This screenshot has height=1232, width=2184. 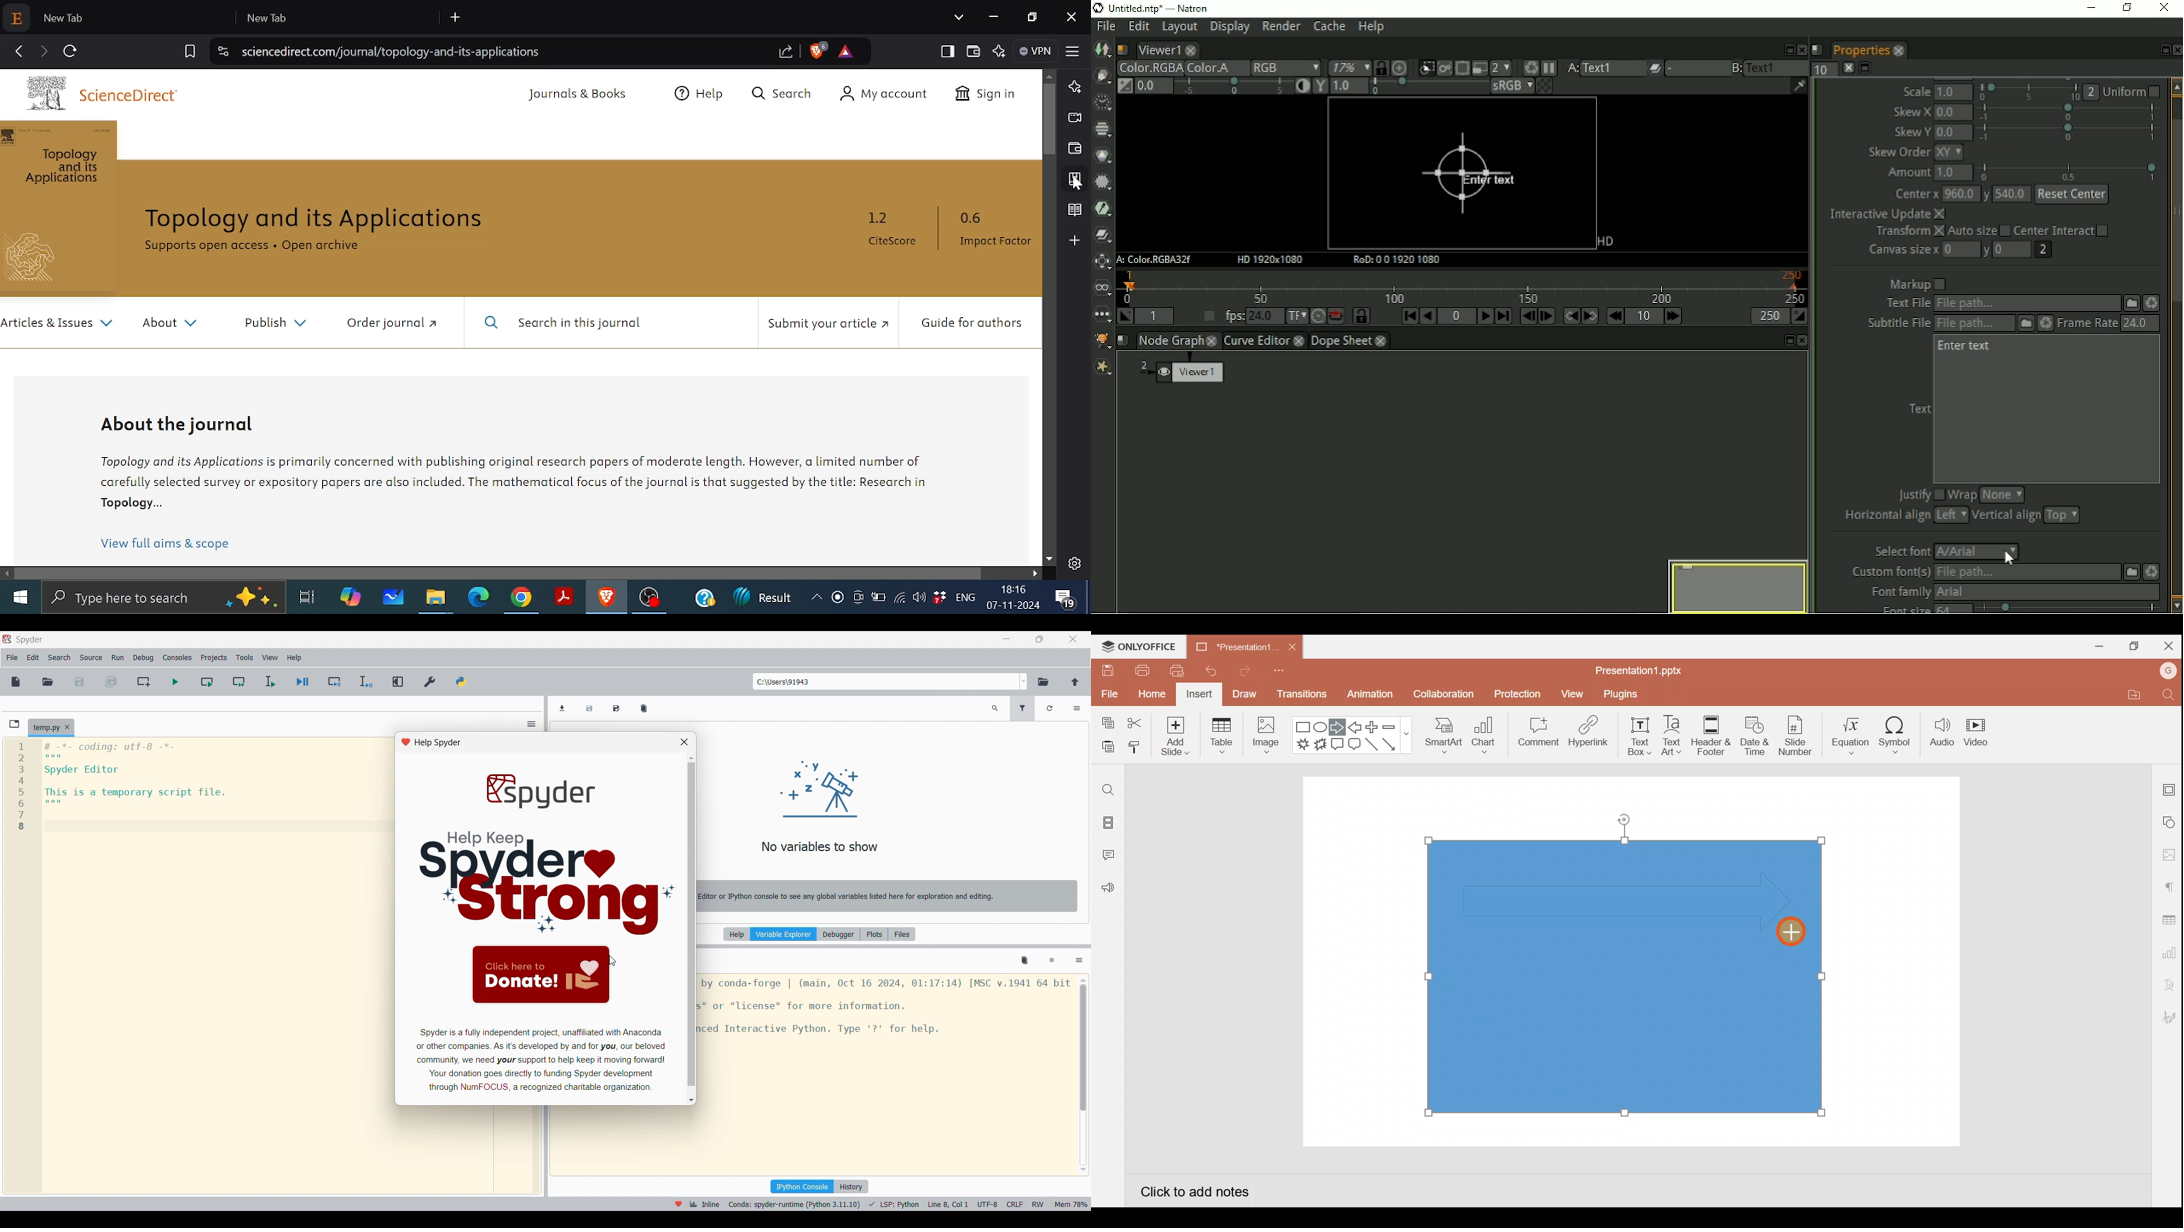 I want to click on Close, so click(x=68, y=727).